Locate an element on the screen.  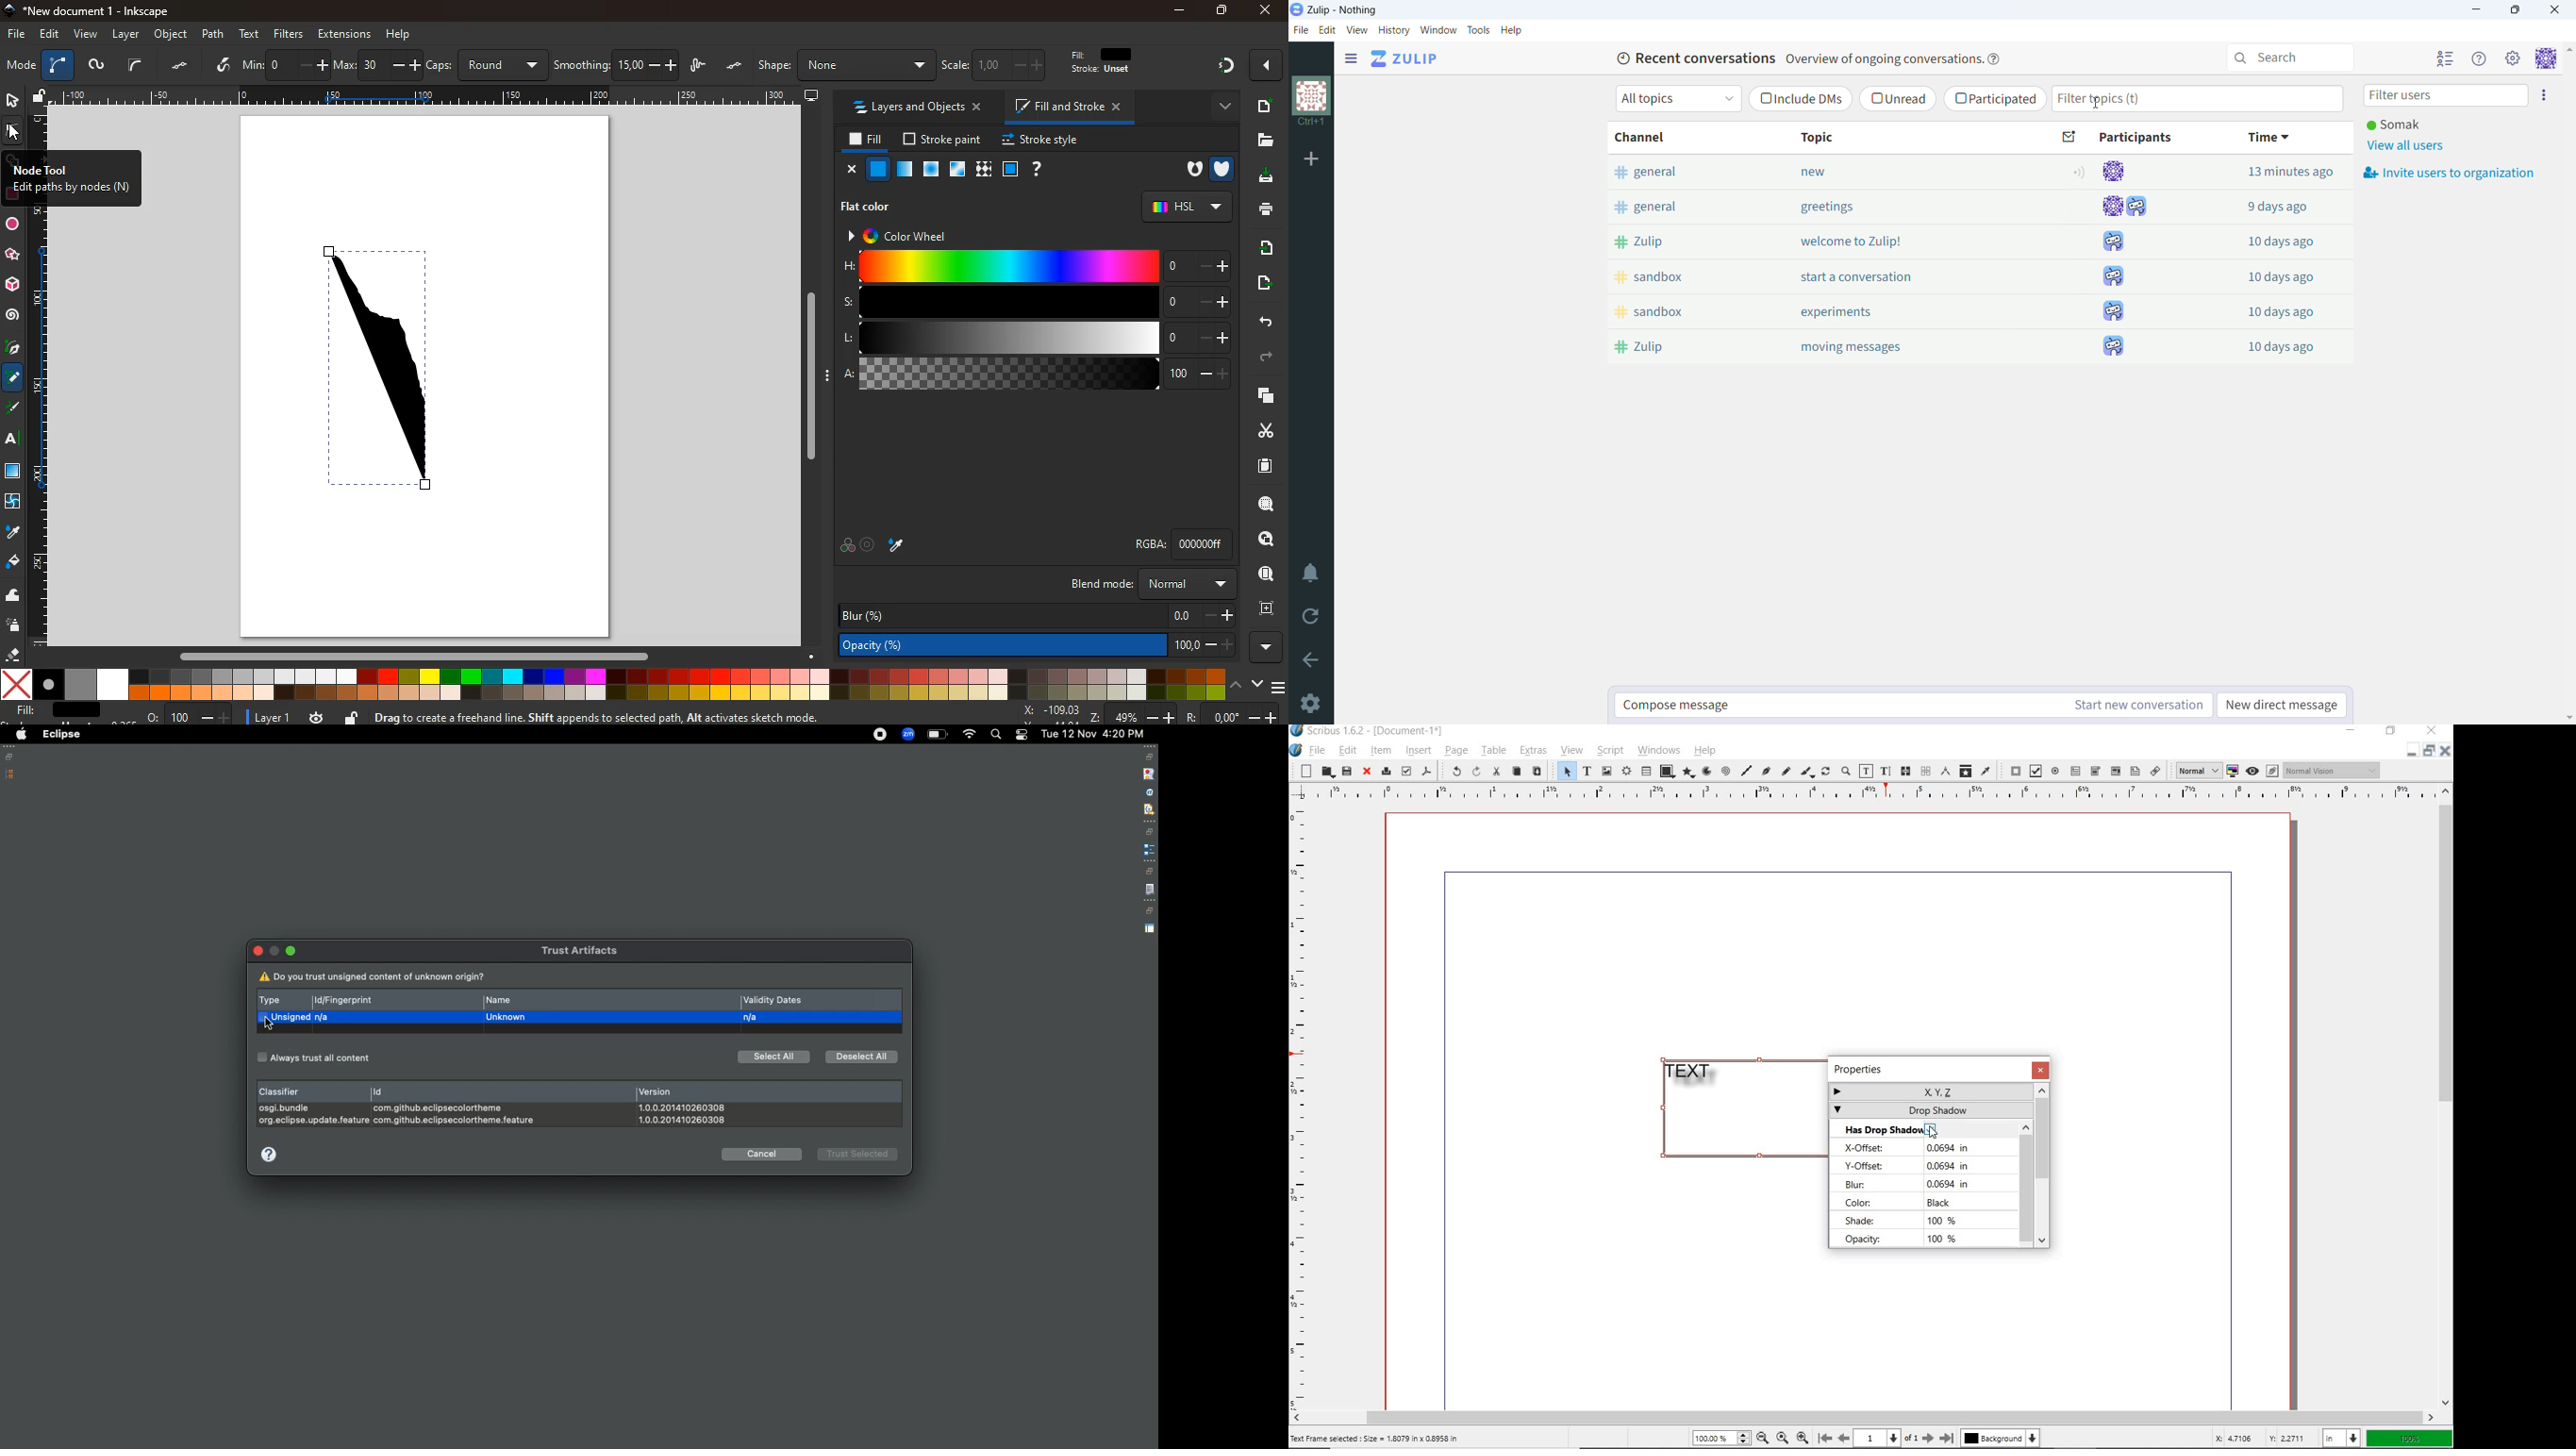
shield is located at coordinates (1224, 167).